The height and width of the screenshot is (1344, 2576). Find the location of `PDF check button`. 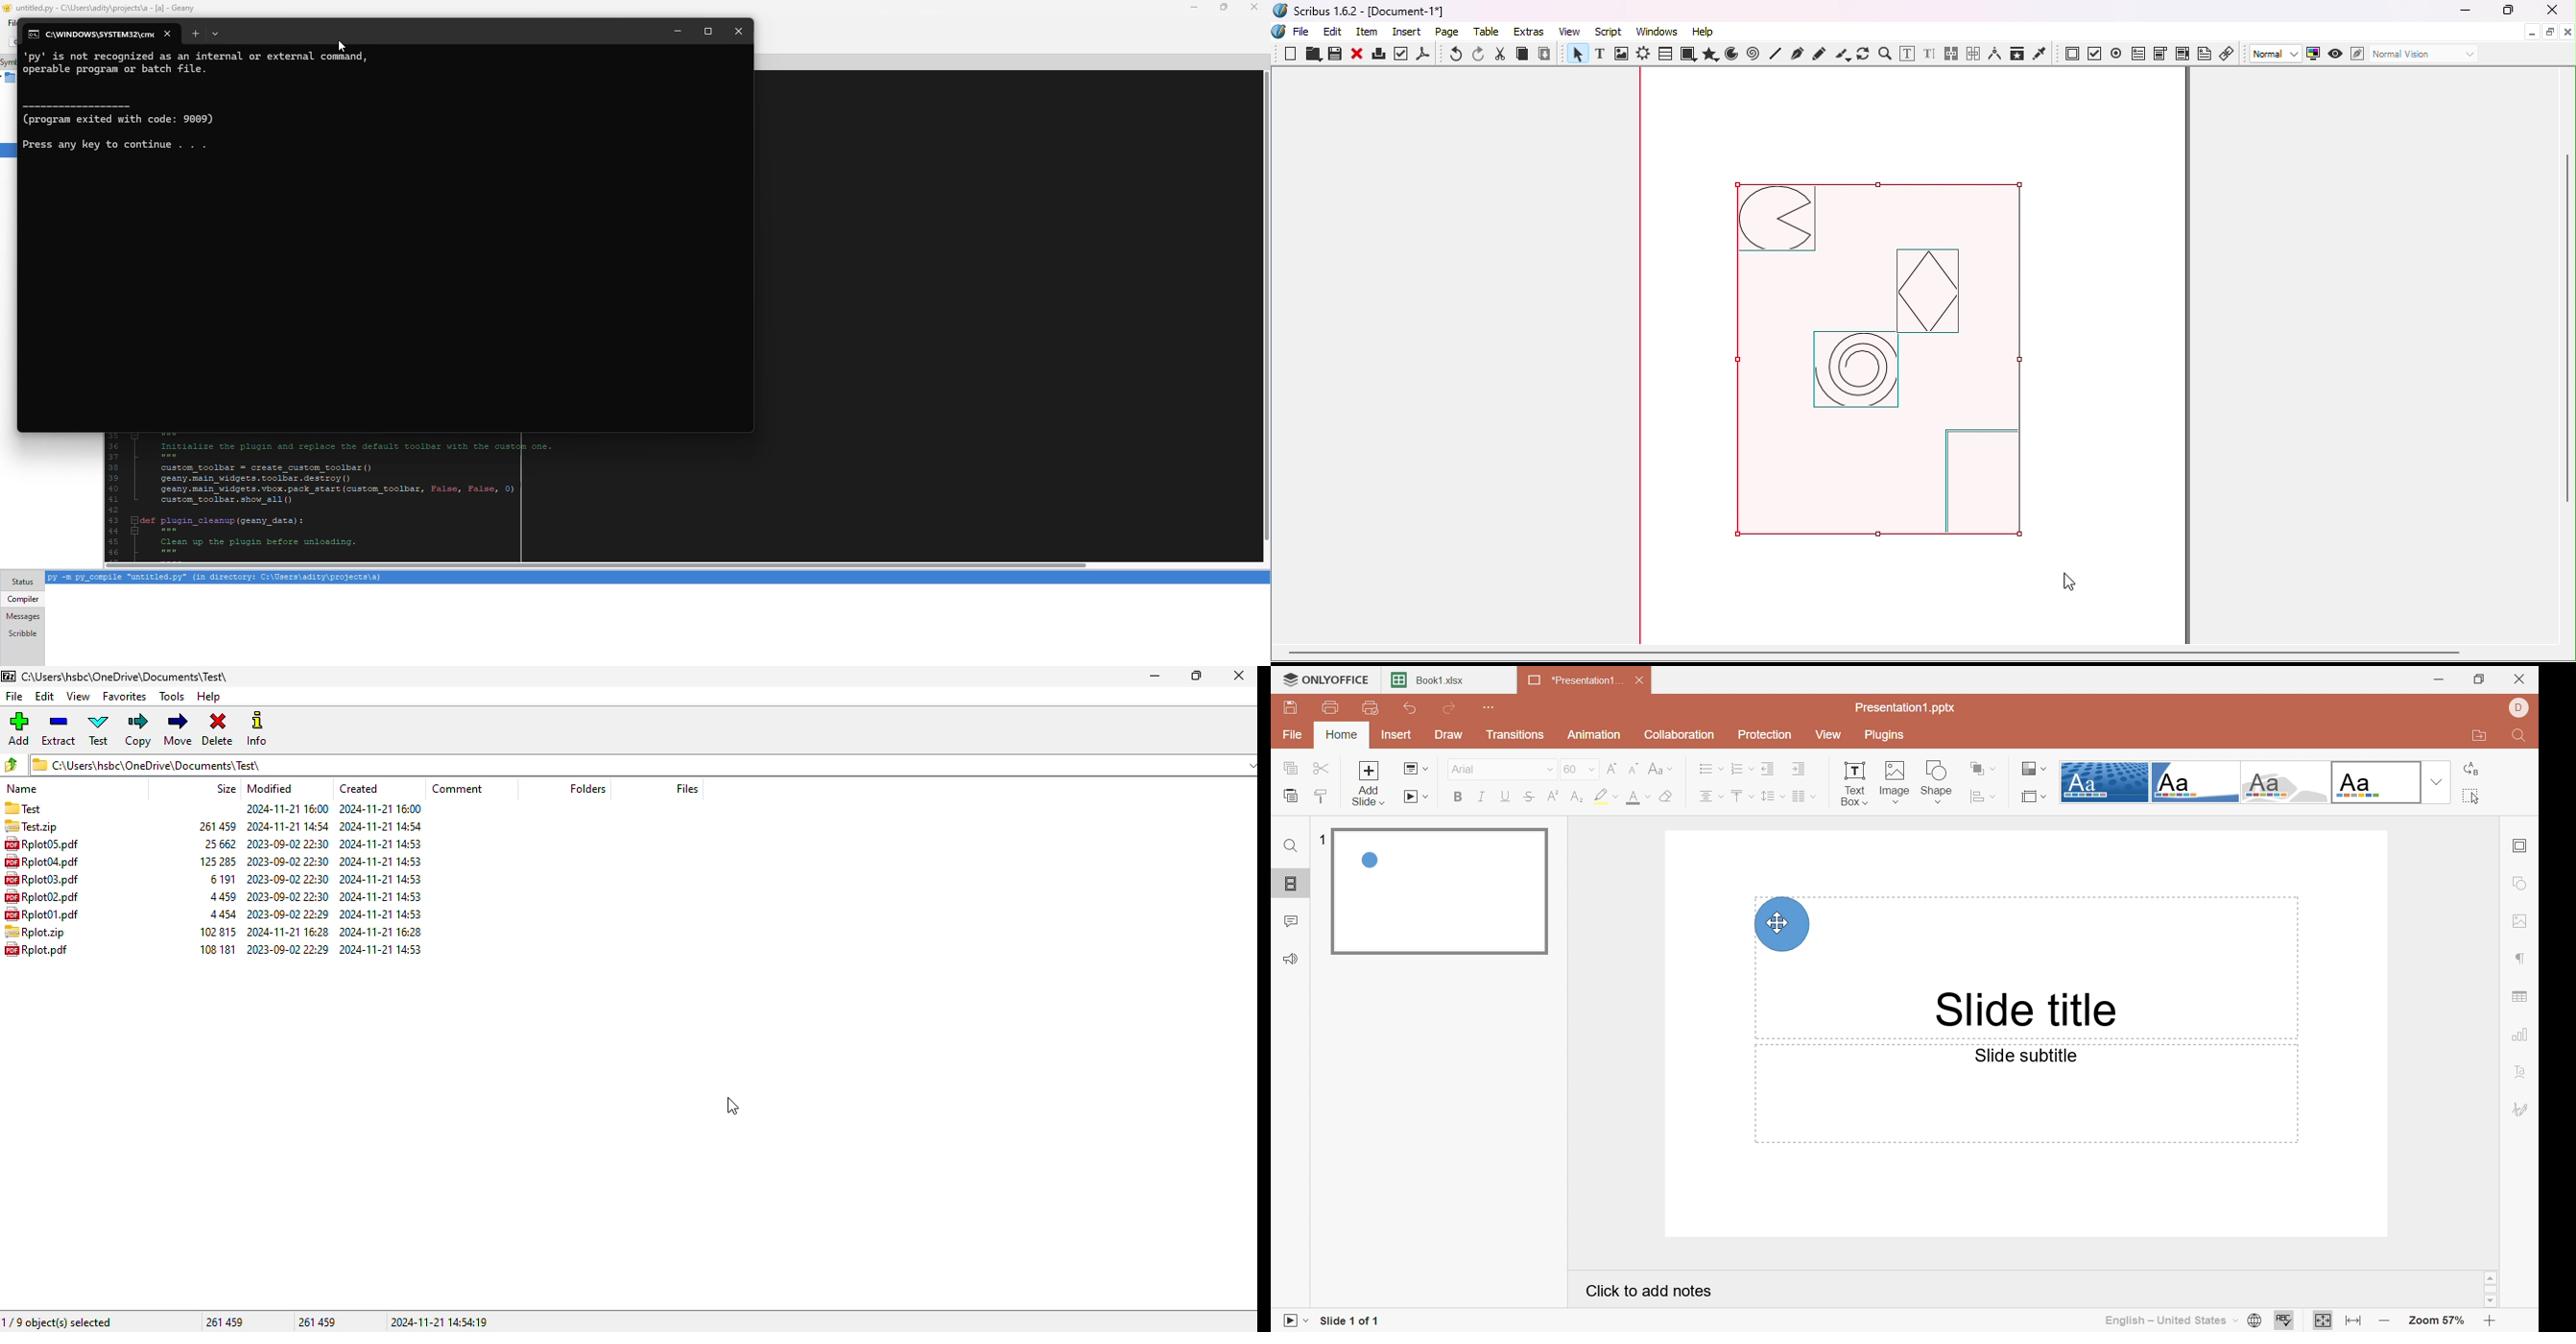

PDF check button is located at coordinates (2095, 53).